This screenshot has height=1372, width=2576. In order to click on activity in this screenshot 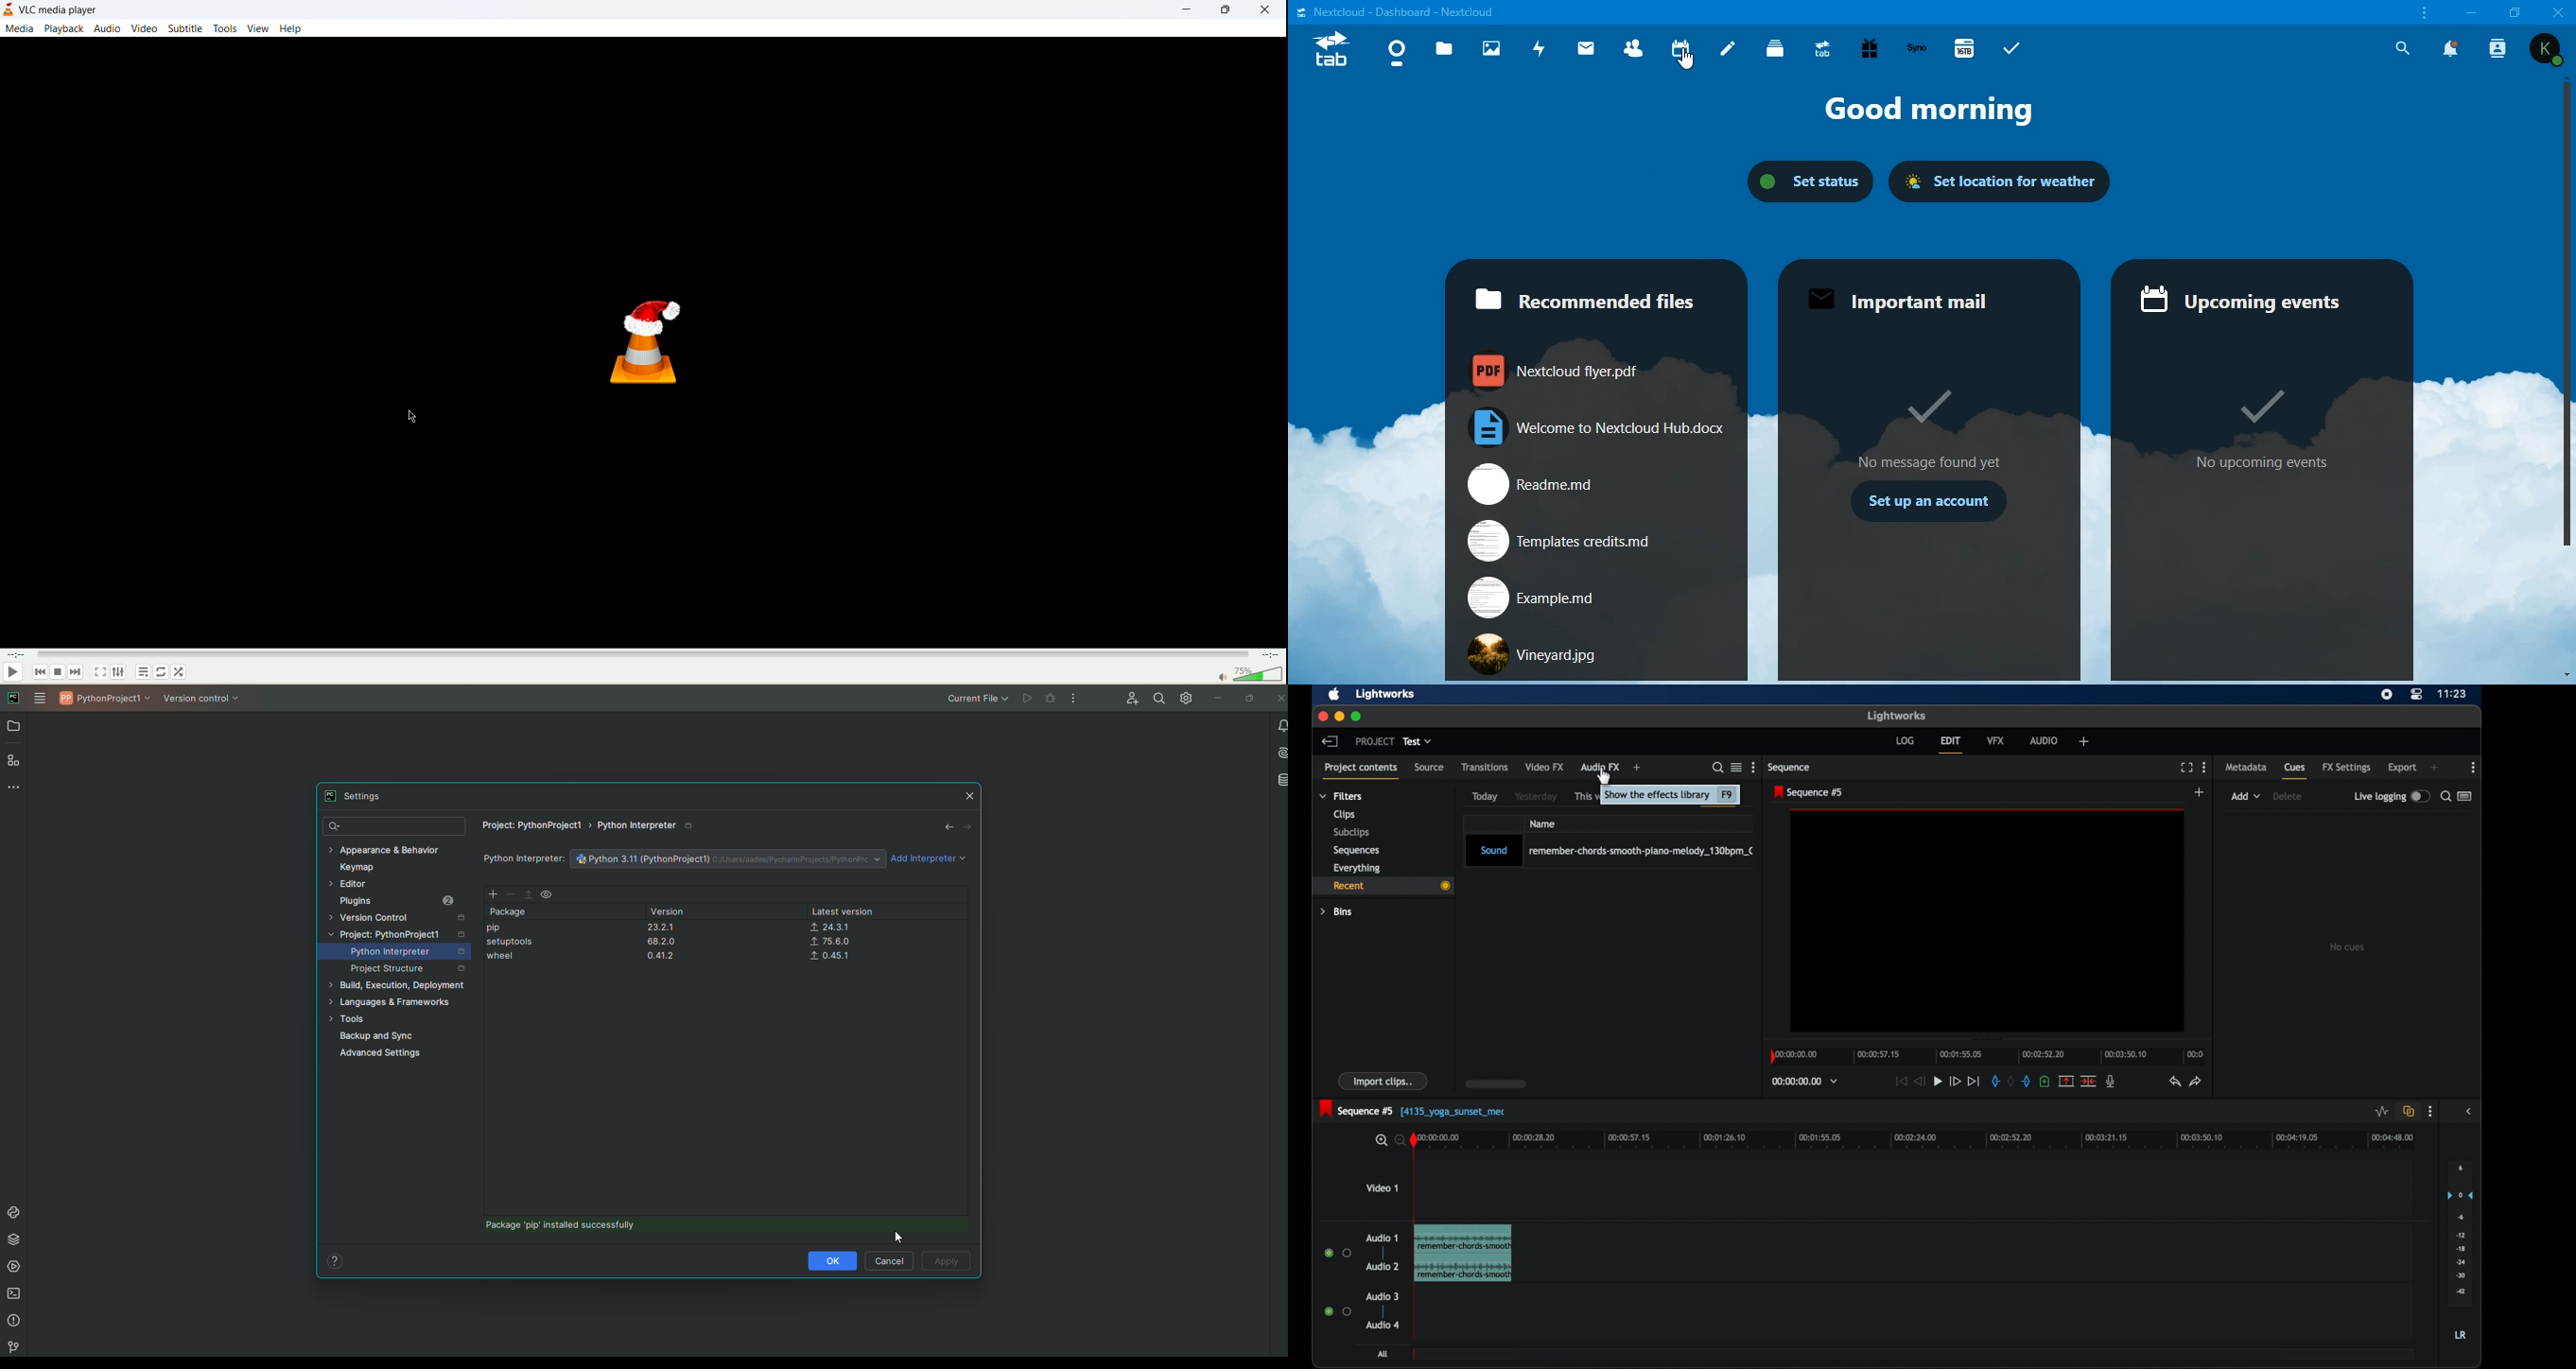, I will do `click(1540, 47)`.